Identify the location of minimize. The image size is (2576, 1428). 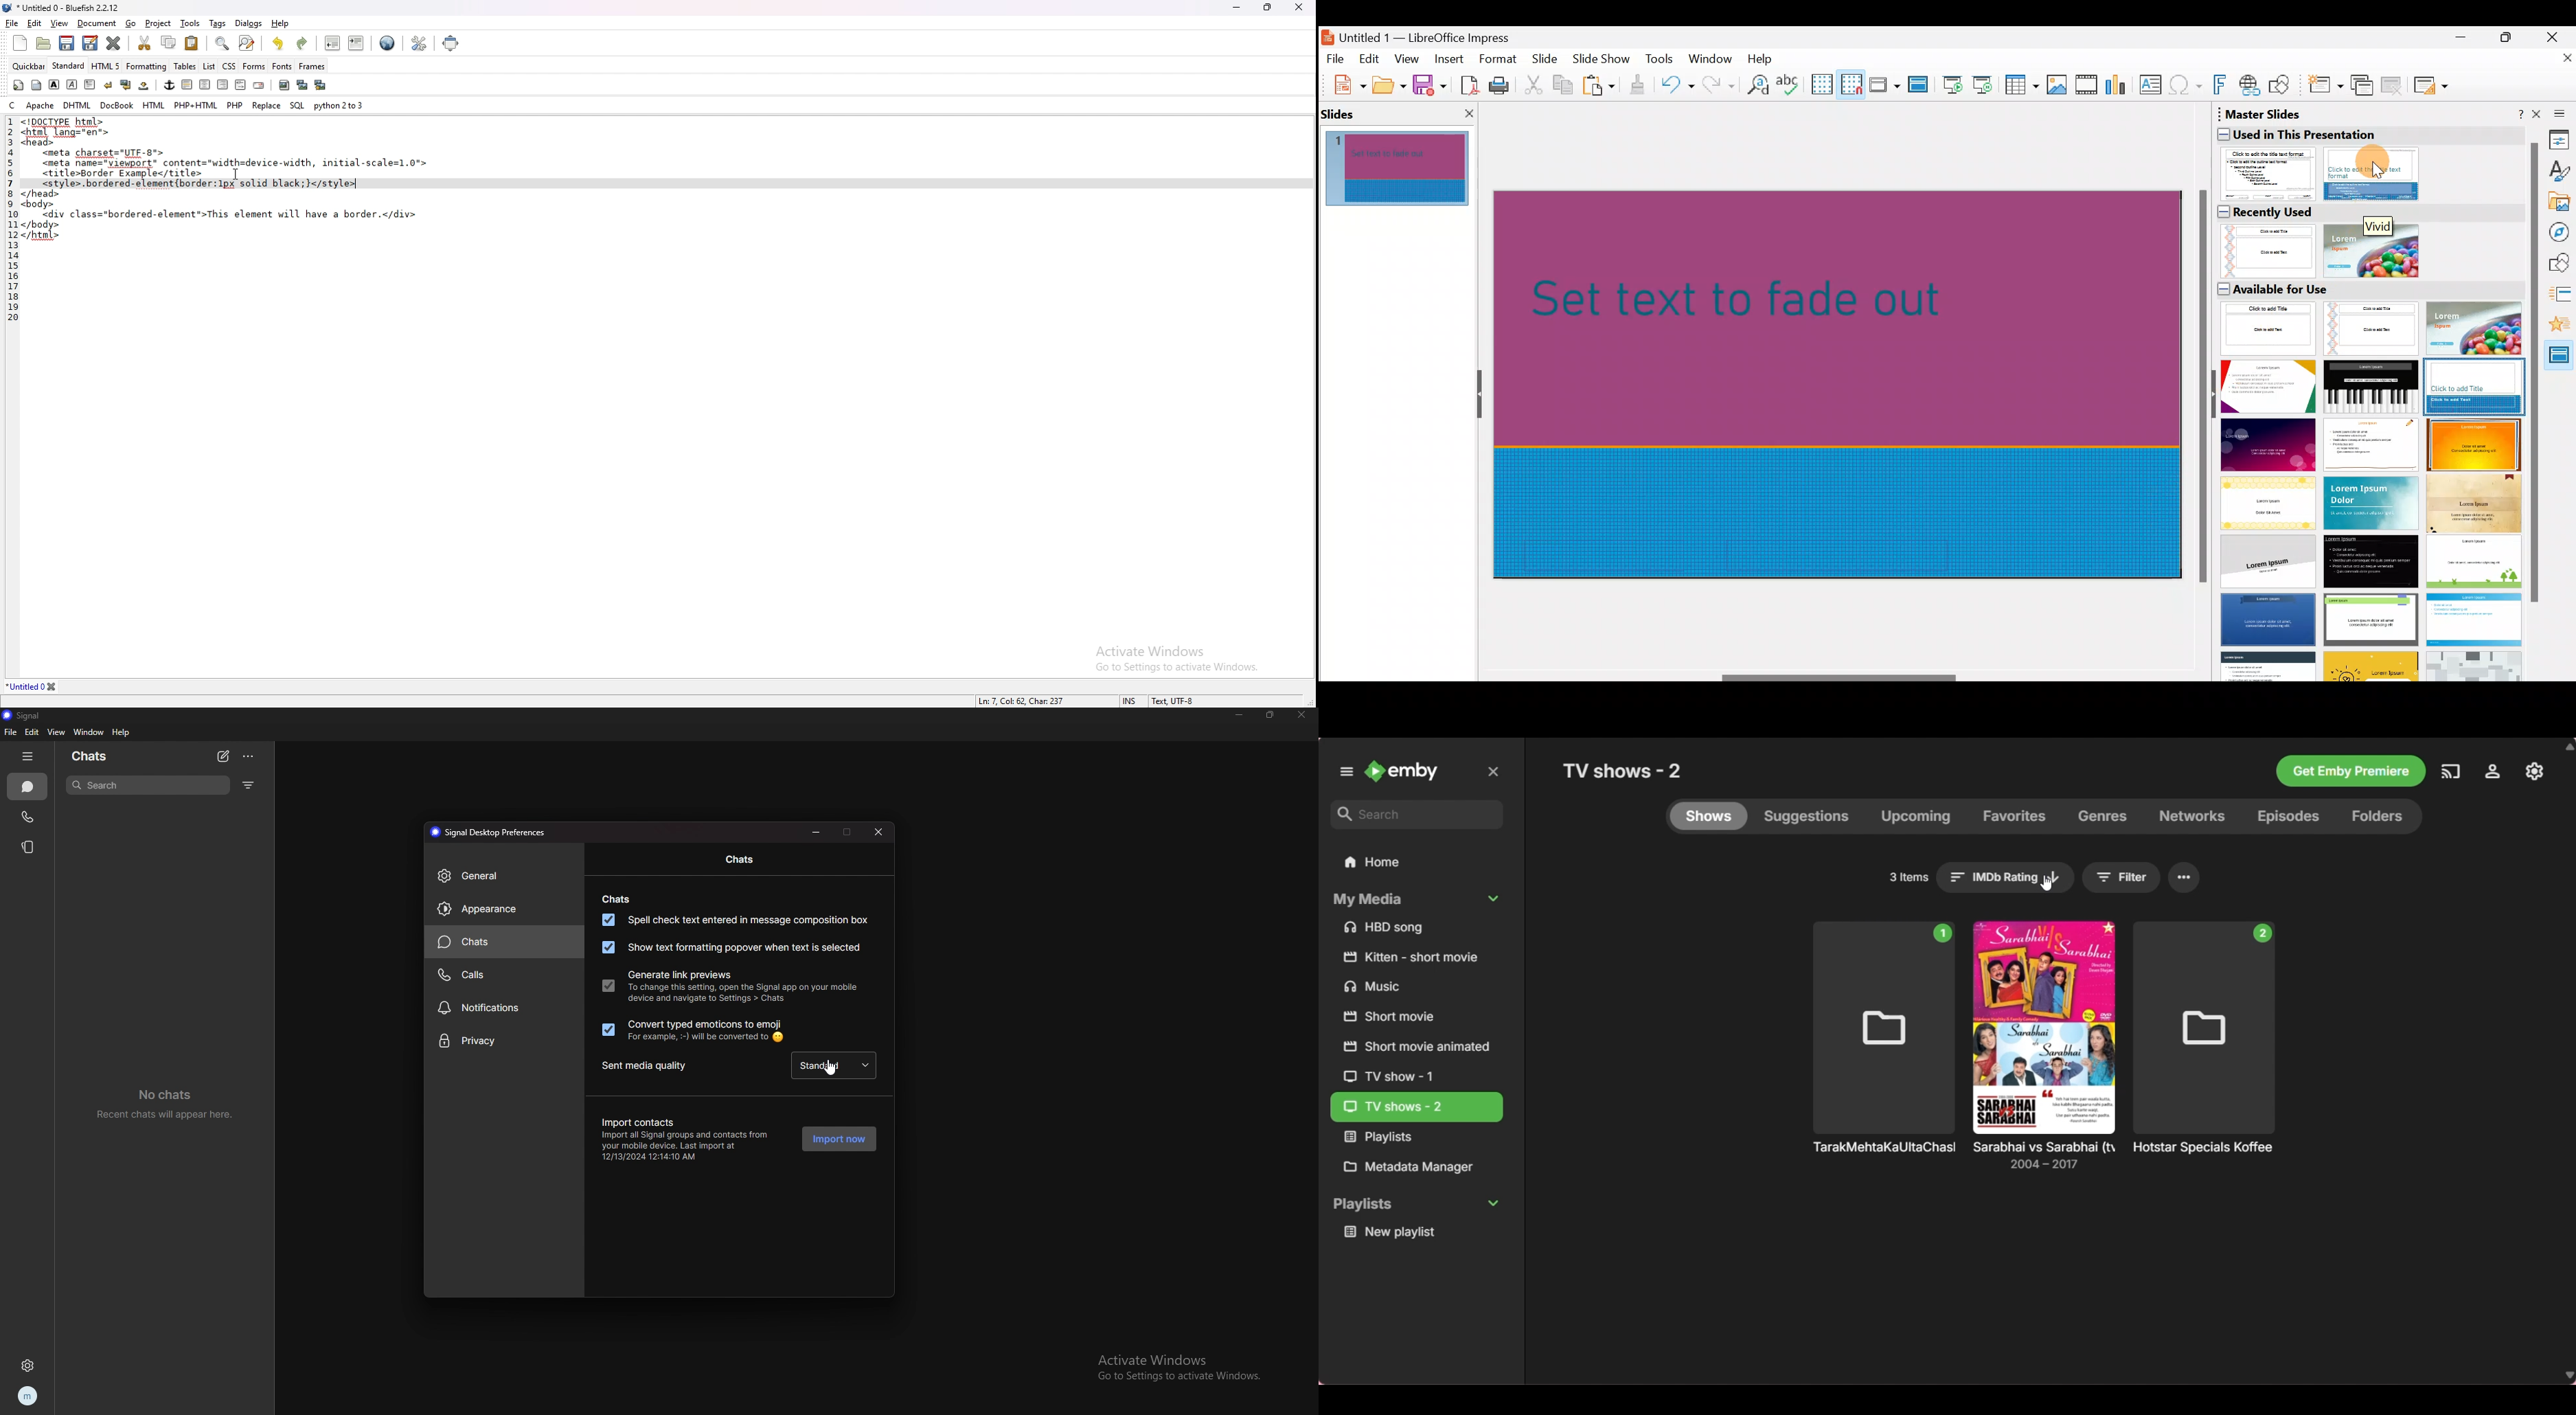
(816, 831).